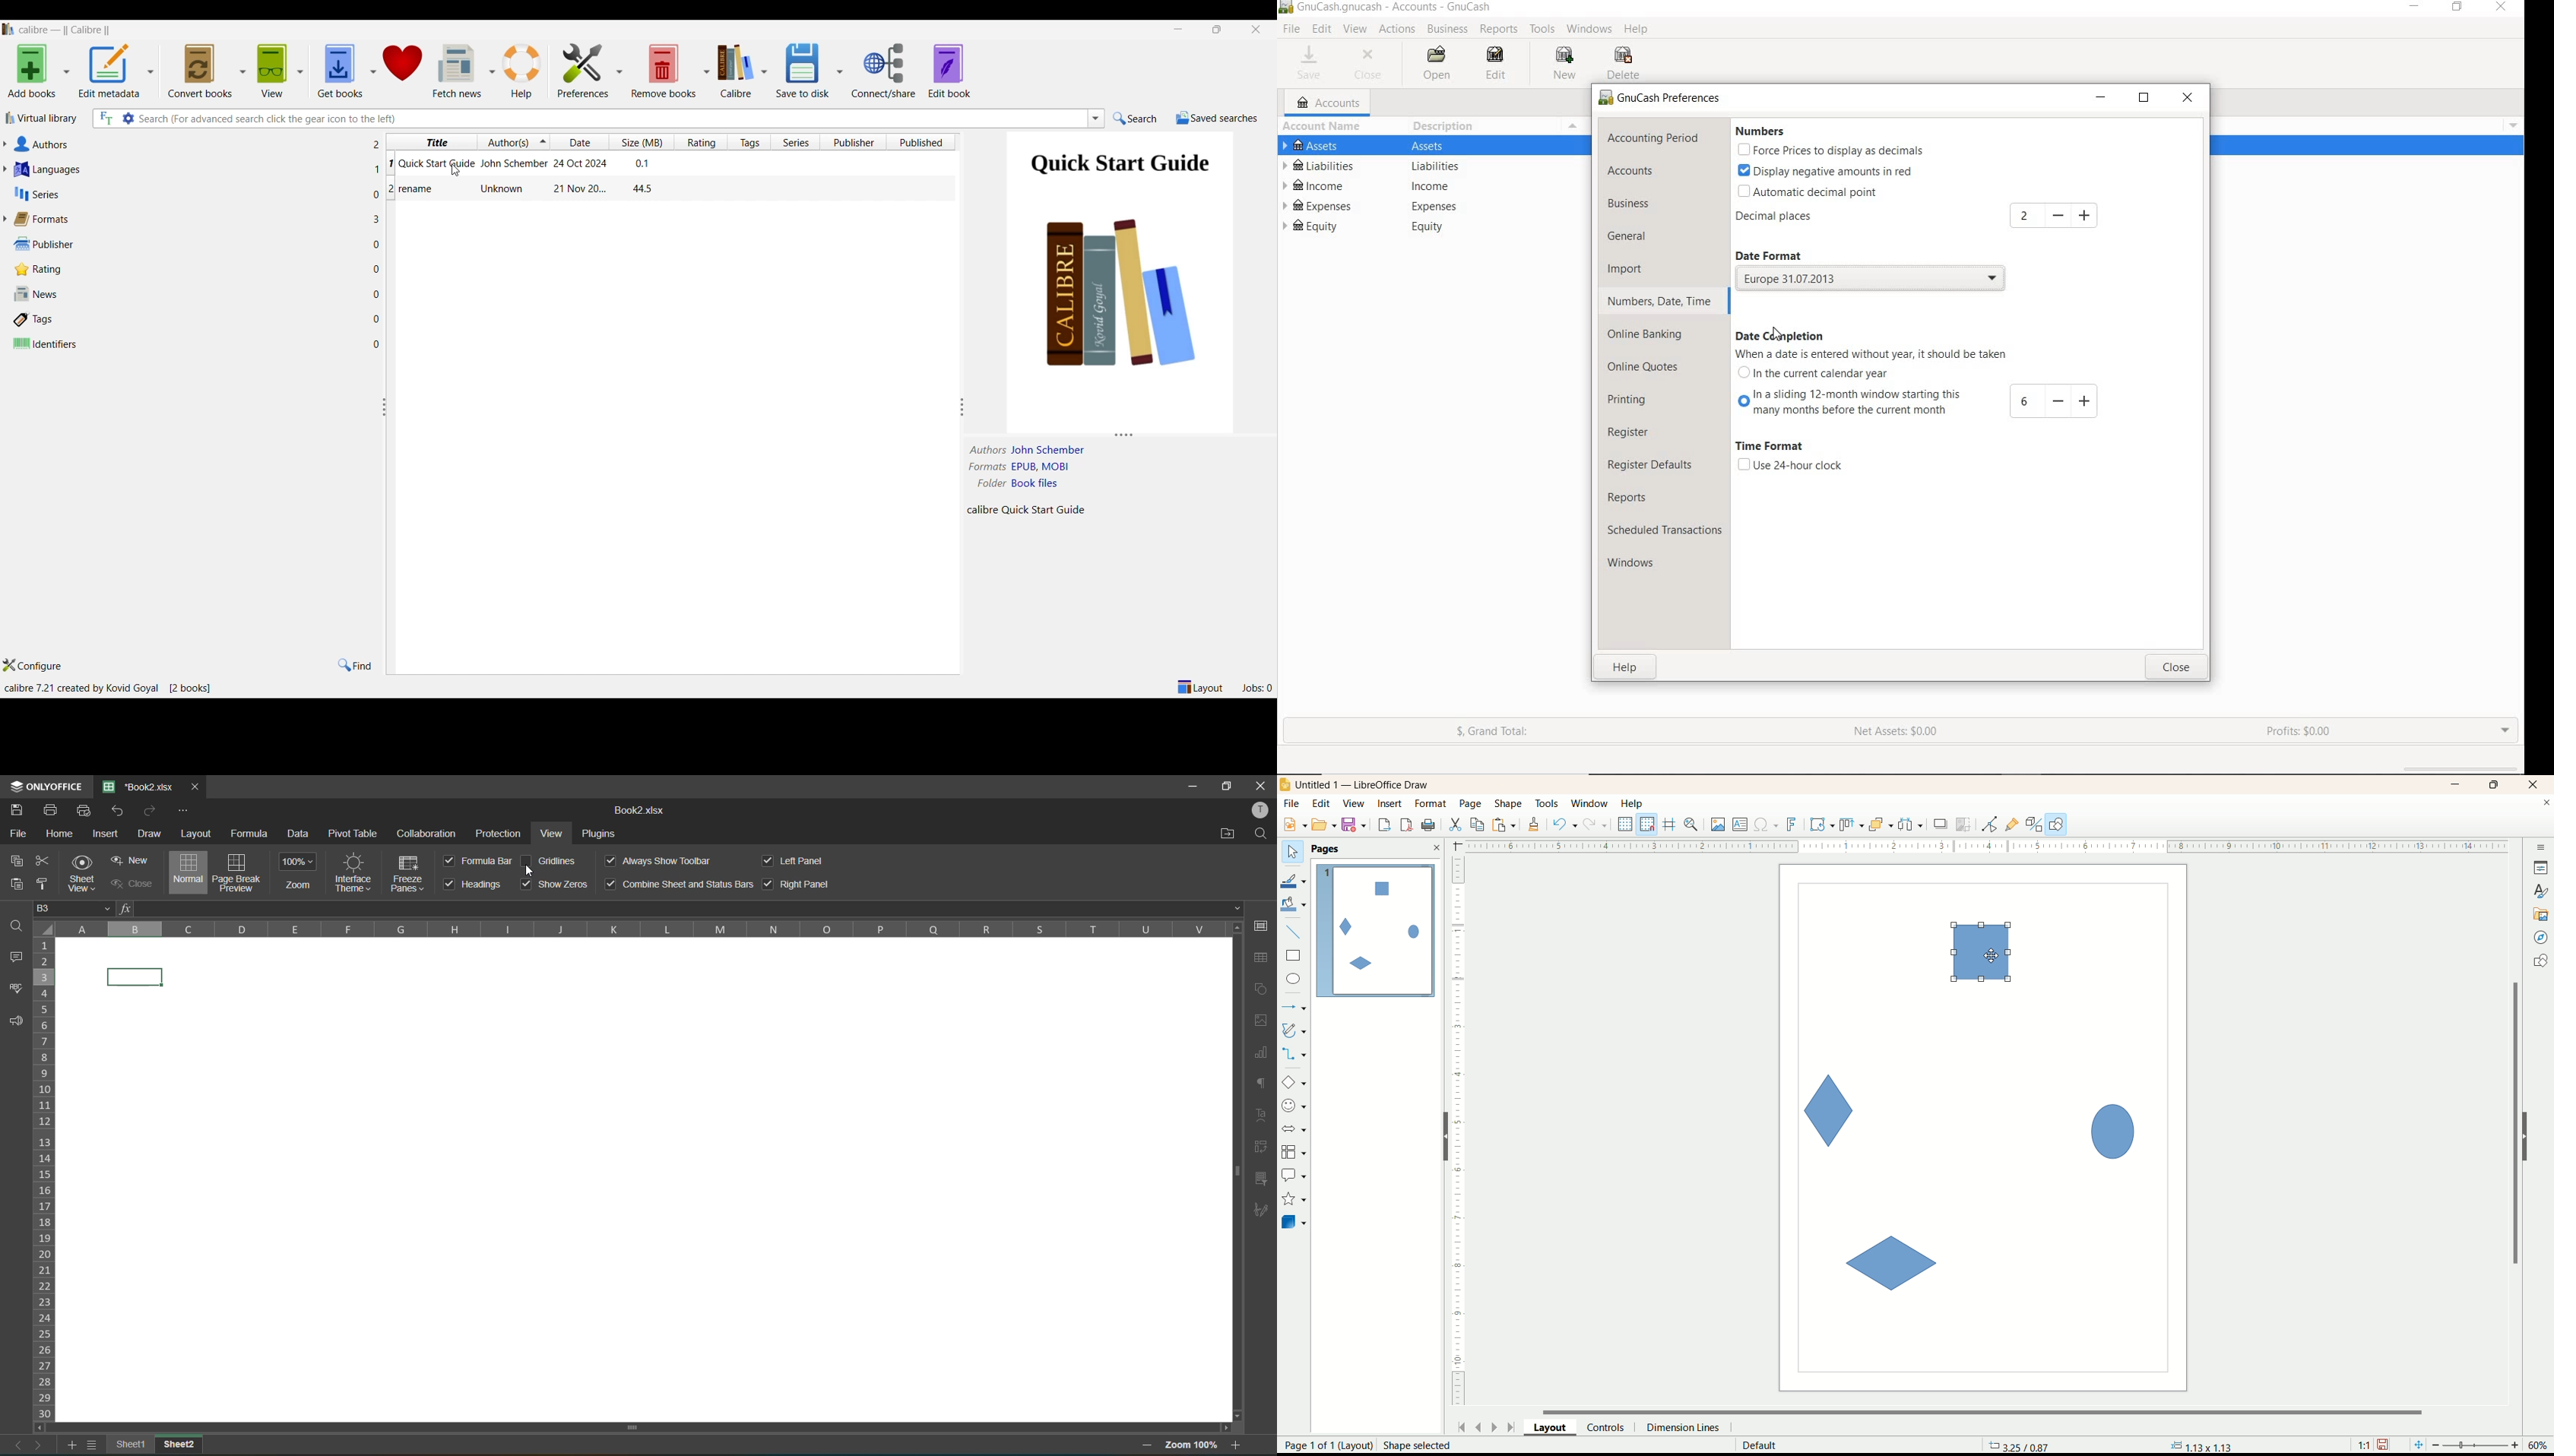 The image size is (2576, 1456). What do you see at coordinates (1236, 1445) in the screenshot?
I see `zoom in` at bounding box center [1236, 1445].